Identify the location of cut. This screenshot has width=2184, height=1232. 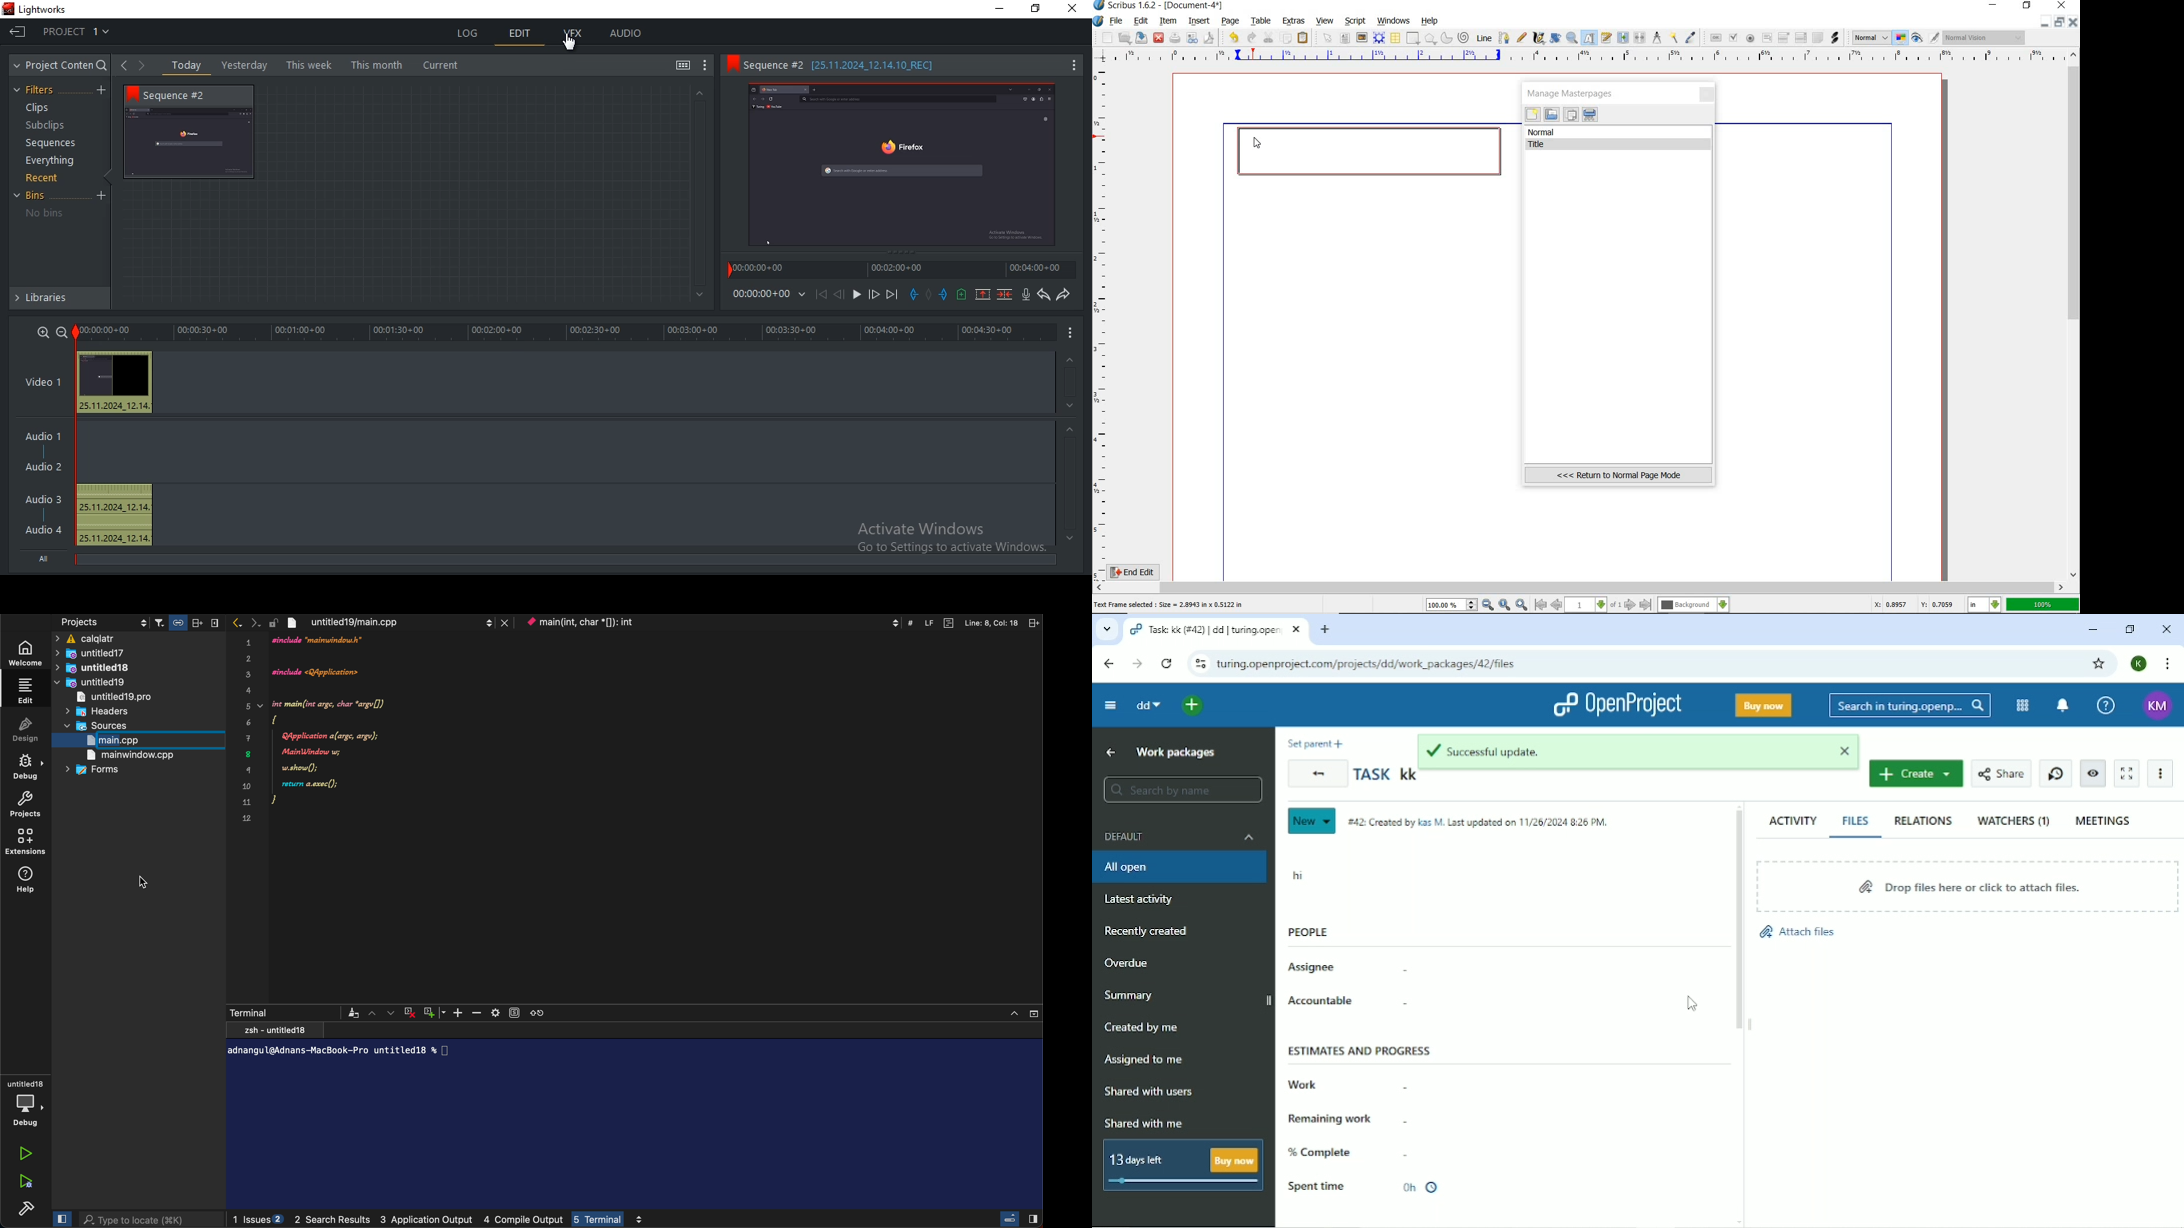
(1268, 37).